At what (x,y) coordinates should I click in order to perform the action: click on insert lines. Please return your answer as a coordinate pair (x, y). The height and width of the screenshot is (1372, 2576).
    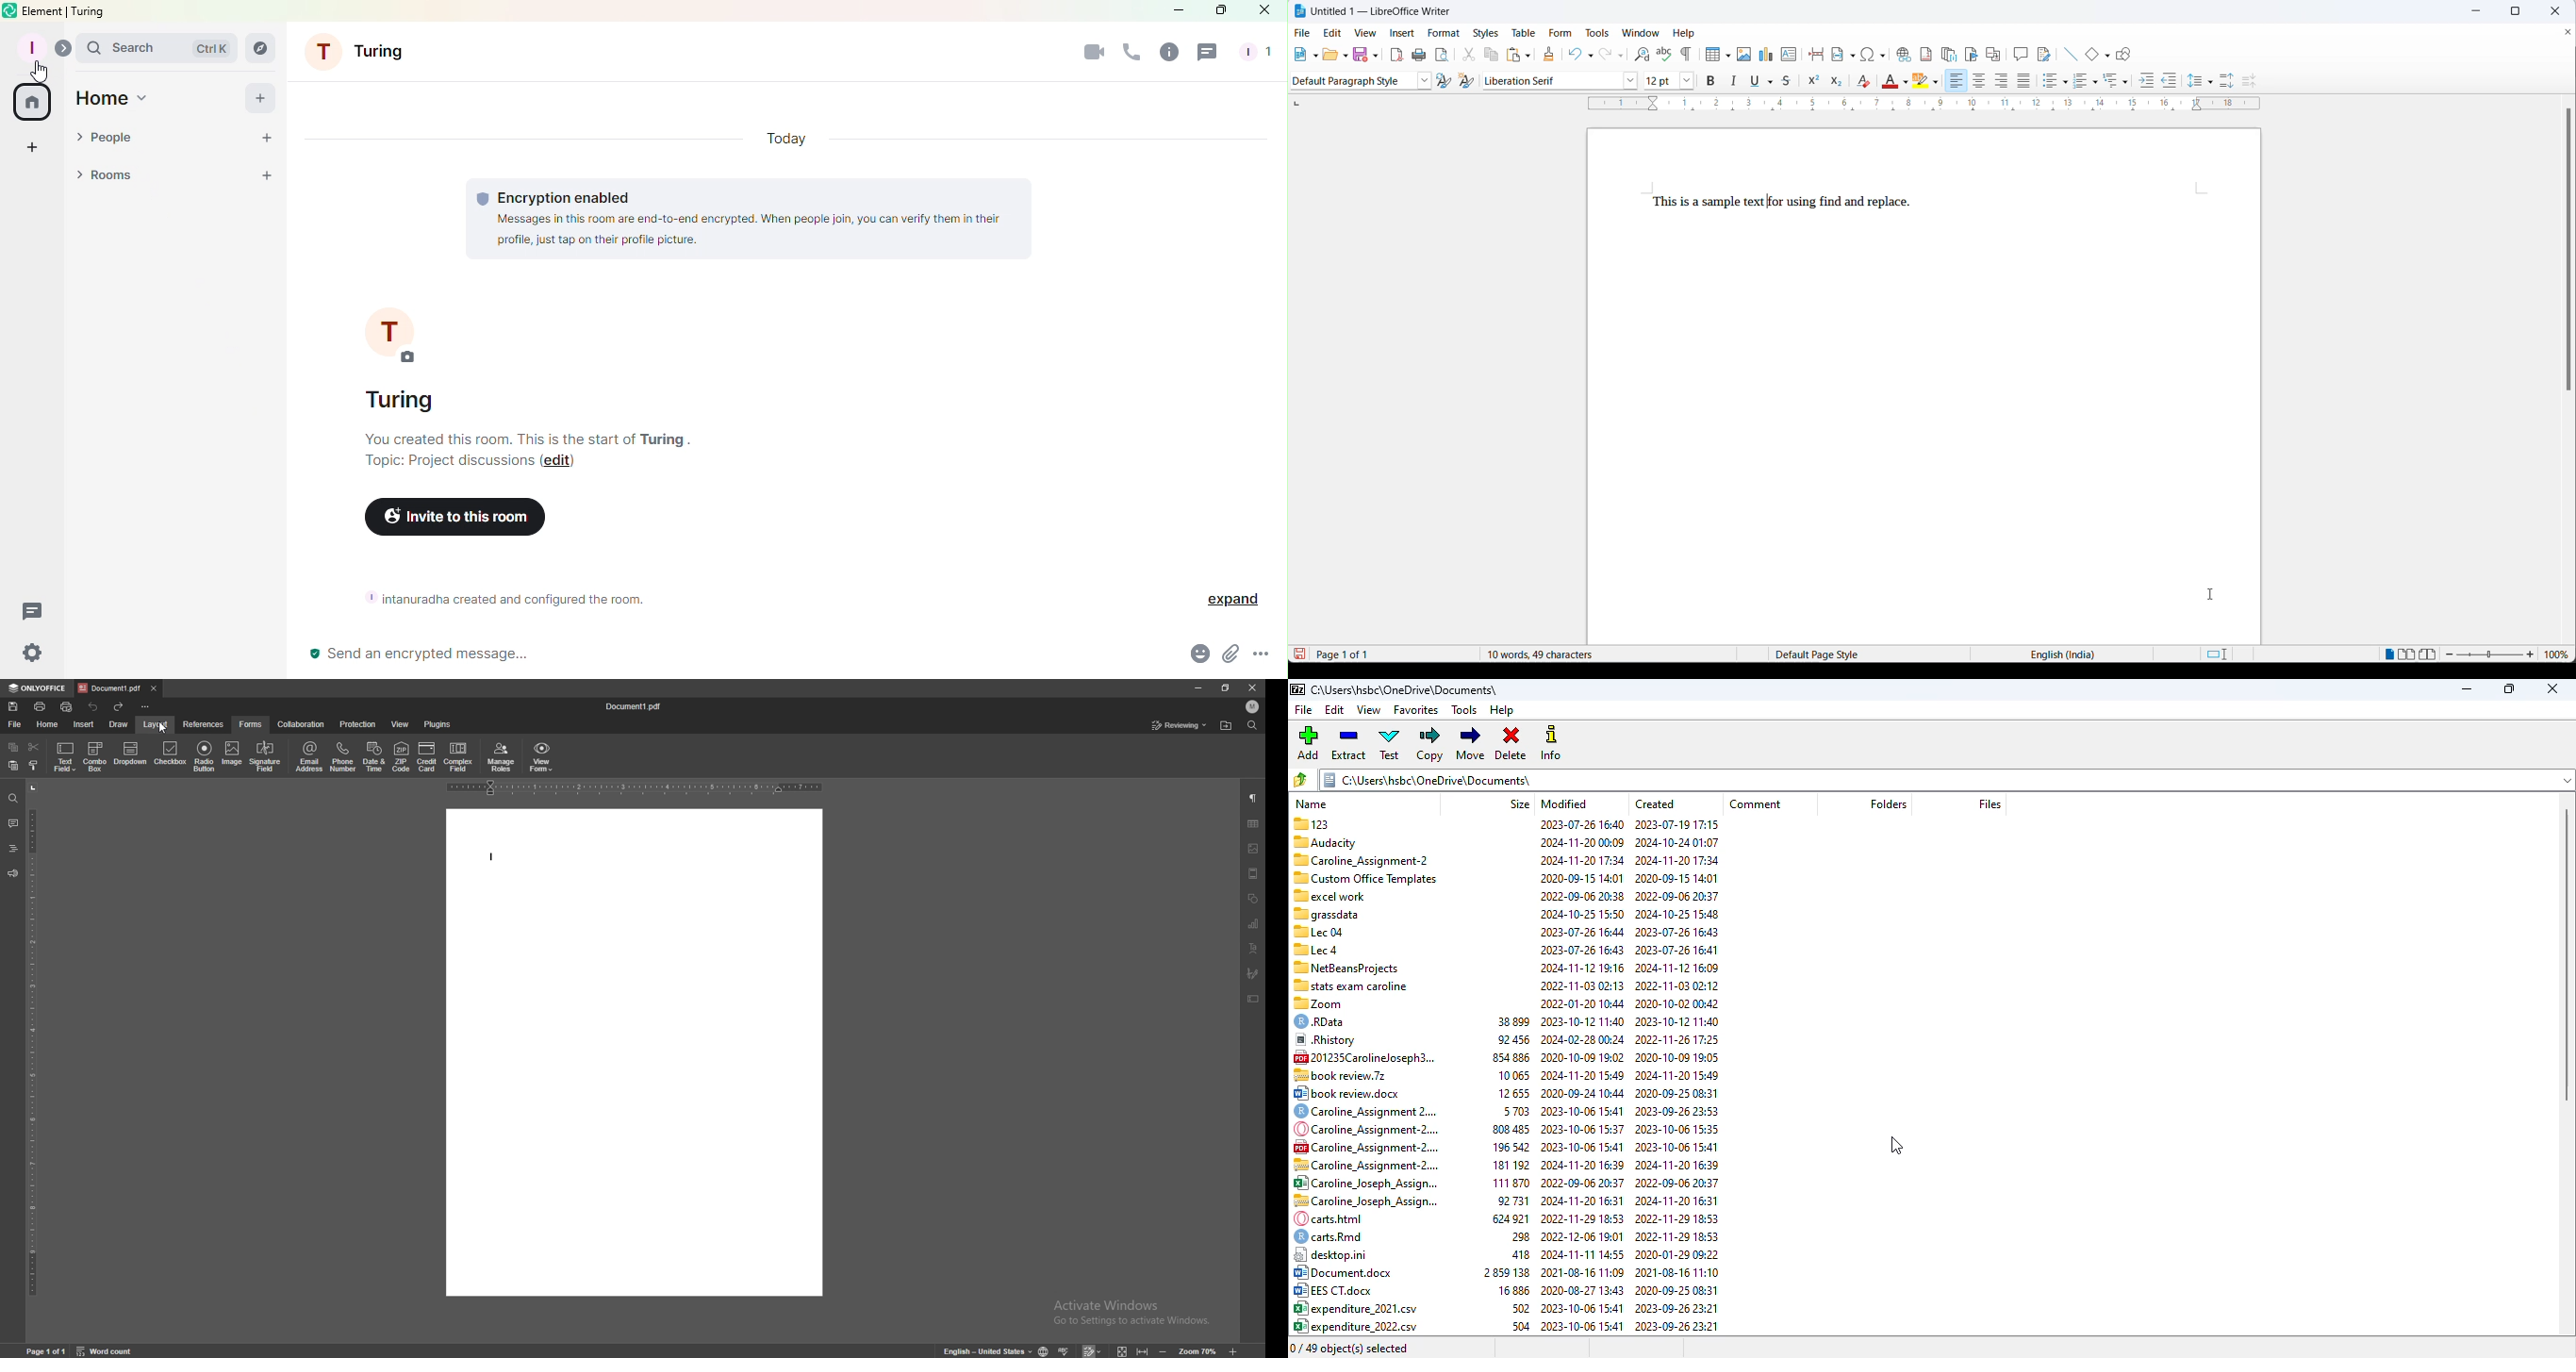
    Looking at the image, I should click on (2070, 54).